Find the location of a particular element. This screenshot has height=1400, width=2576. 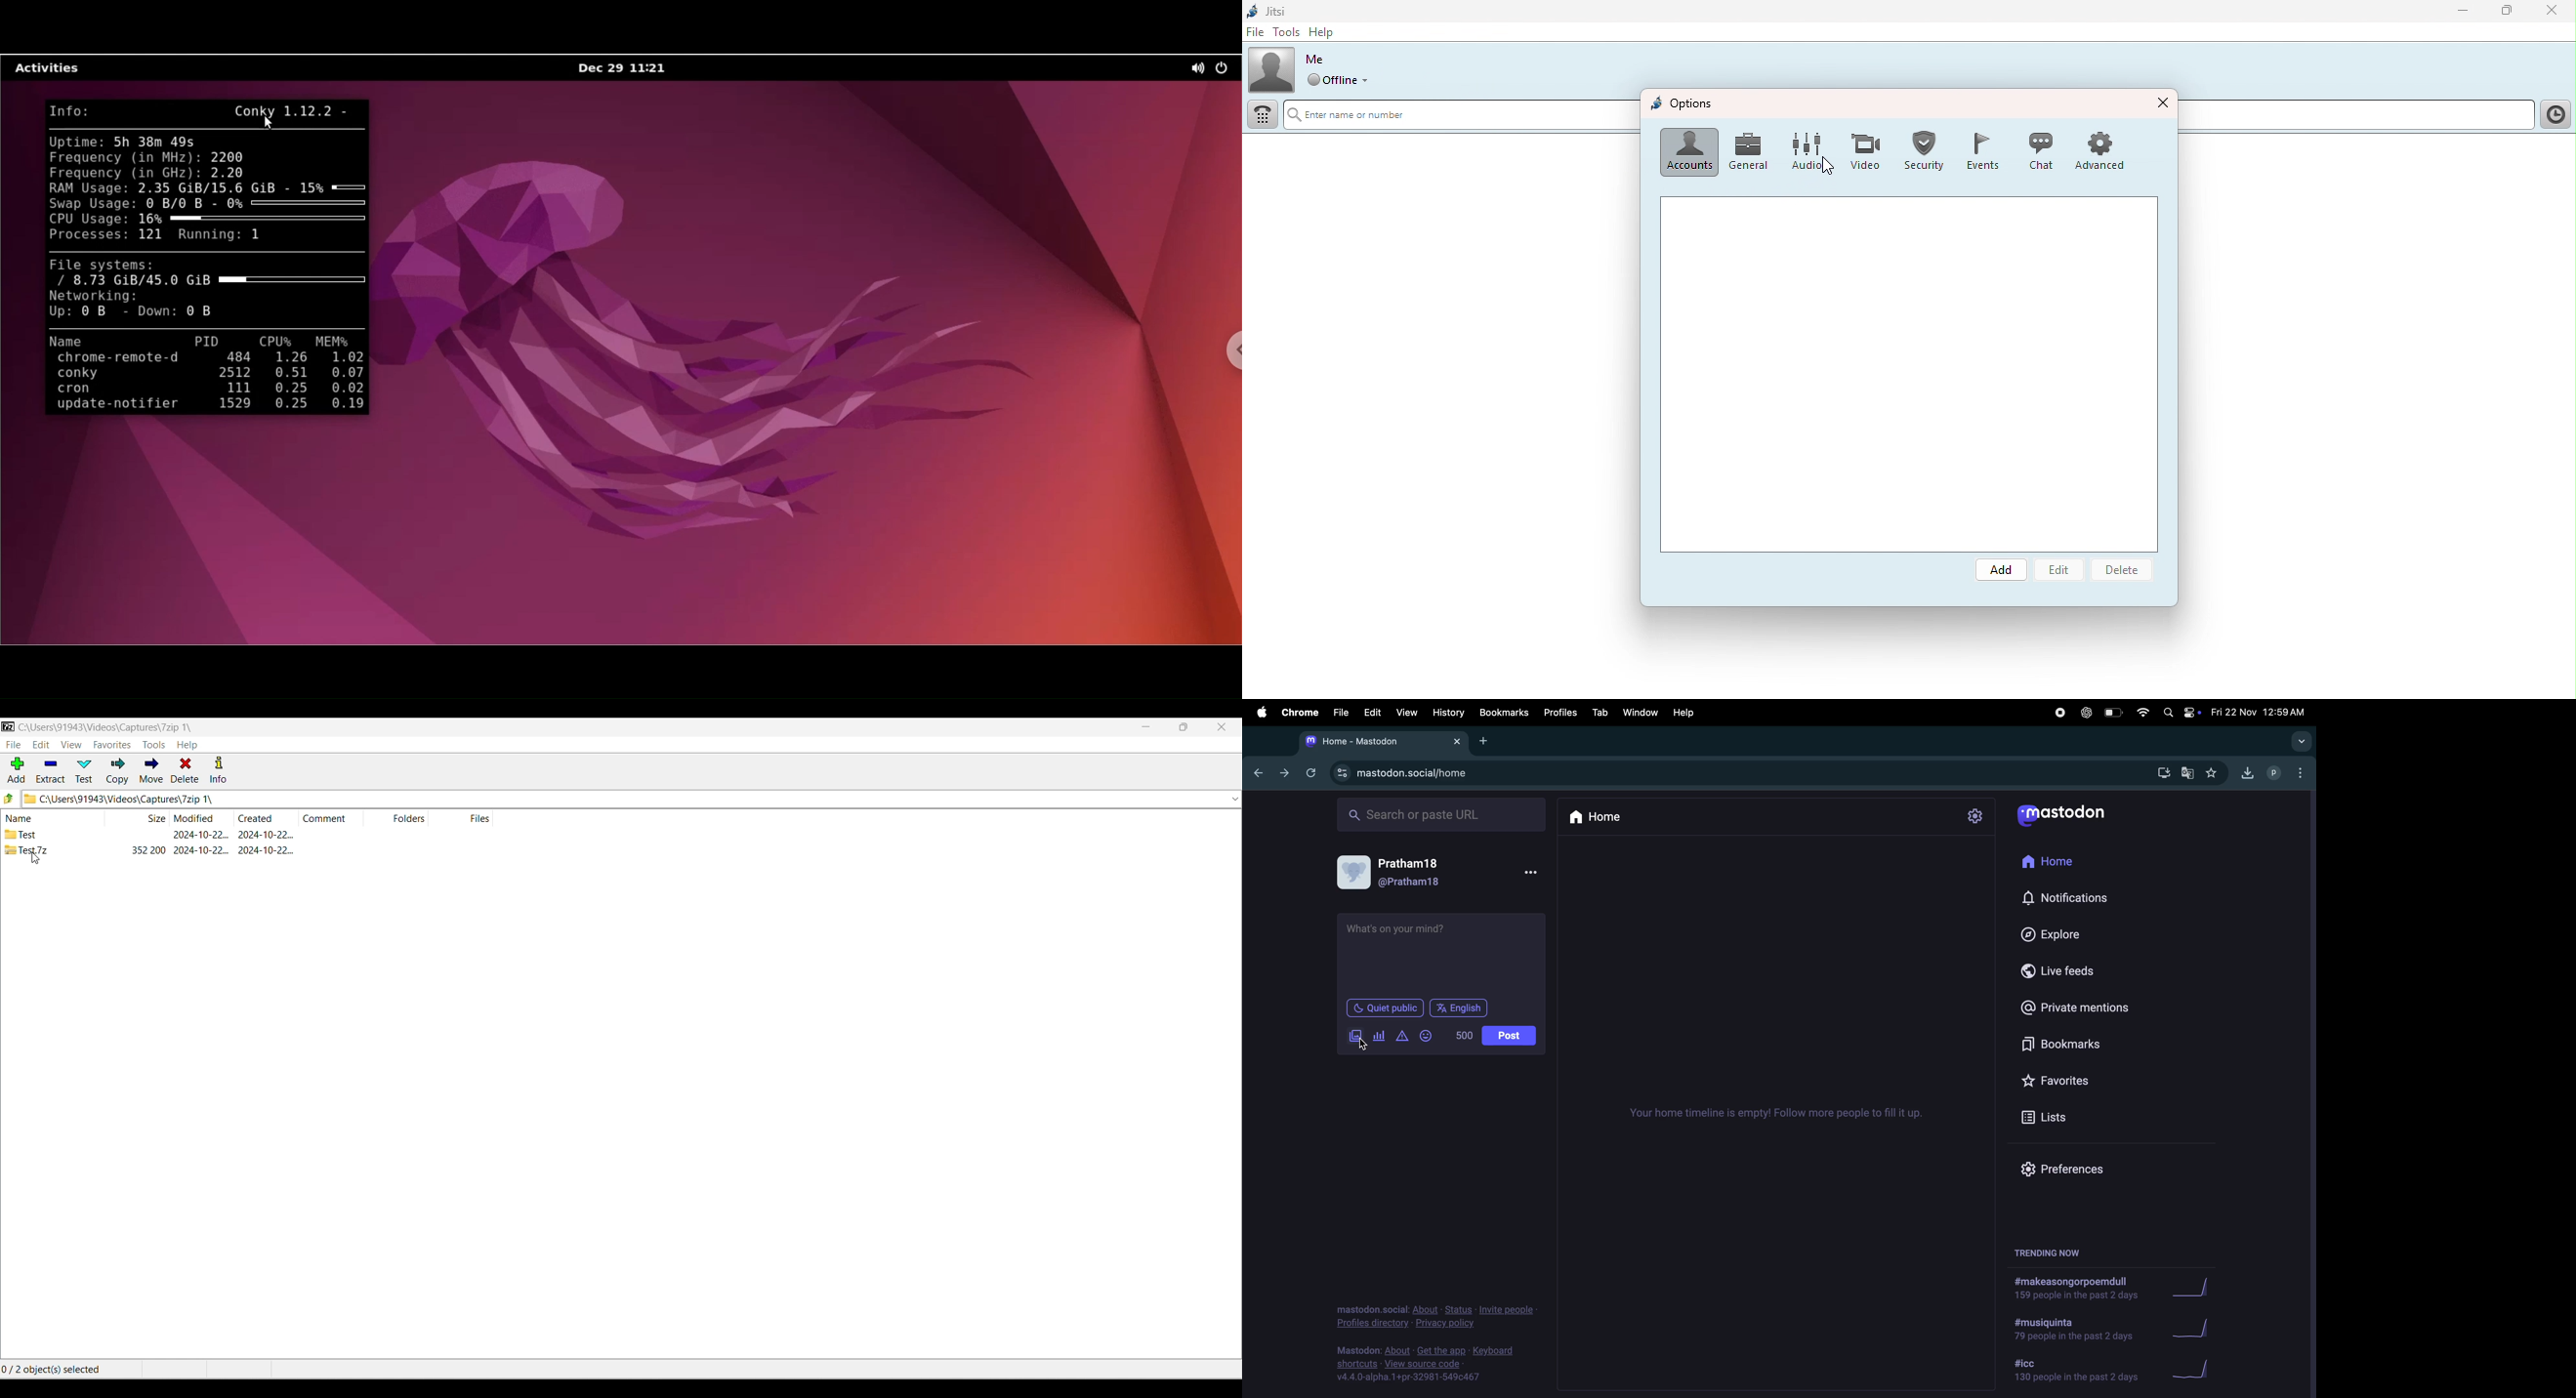

words is located at coordinates (1464, 1035).